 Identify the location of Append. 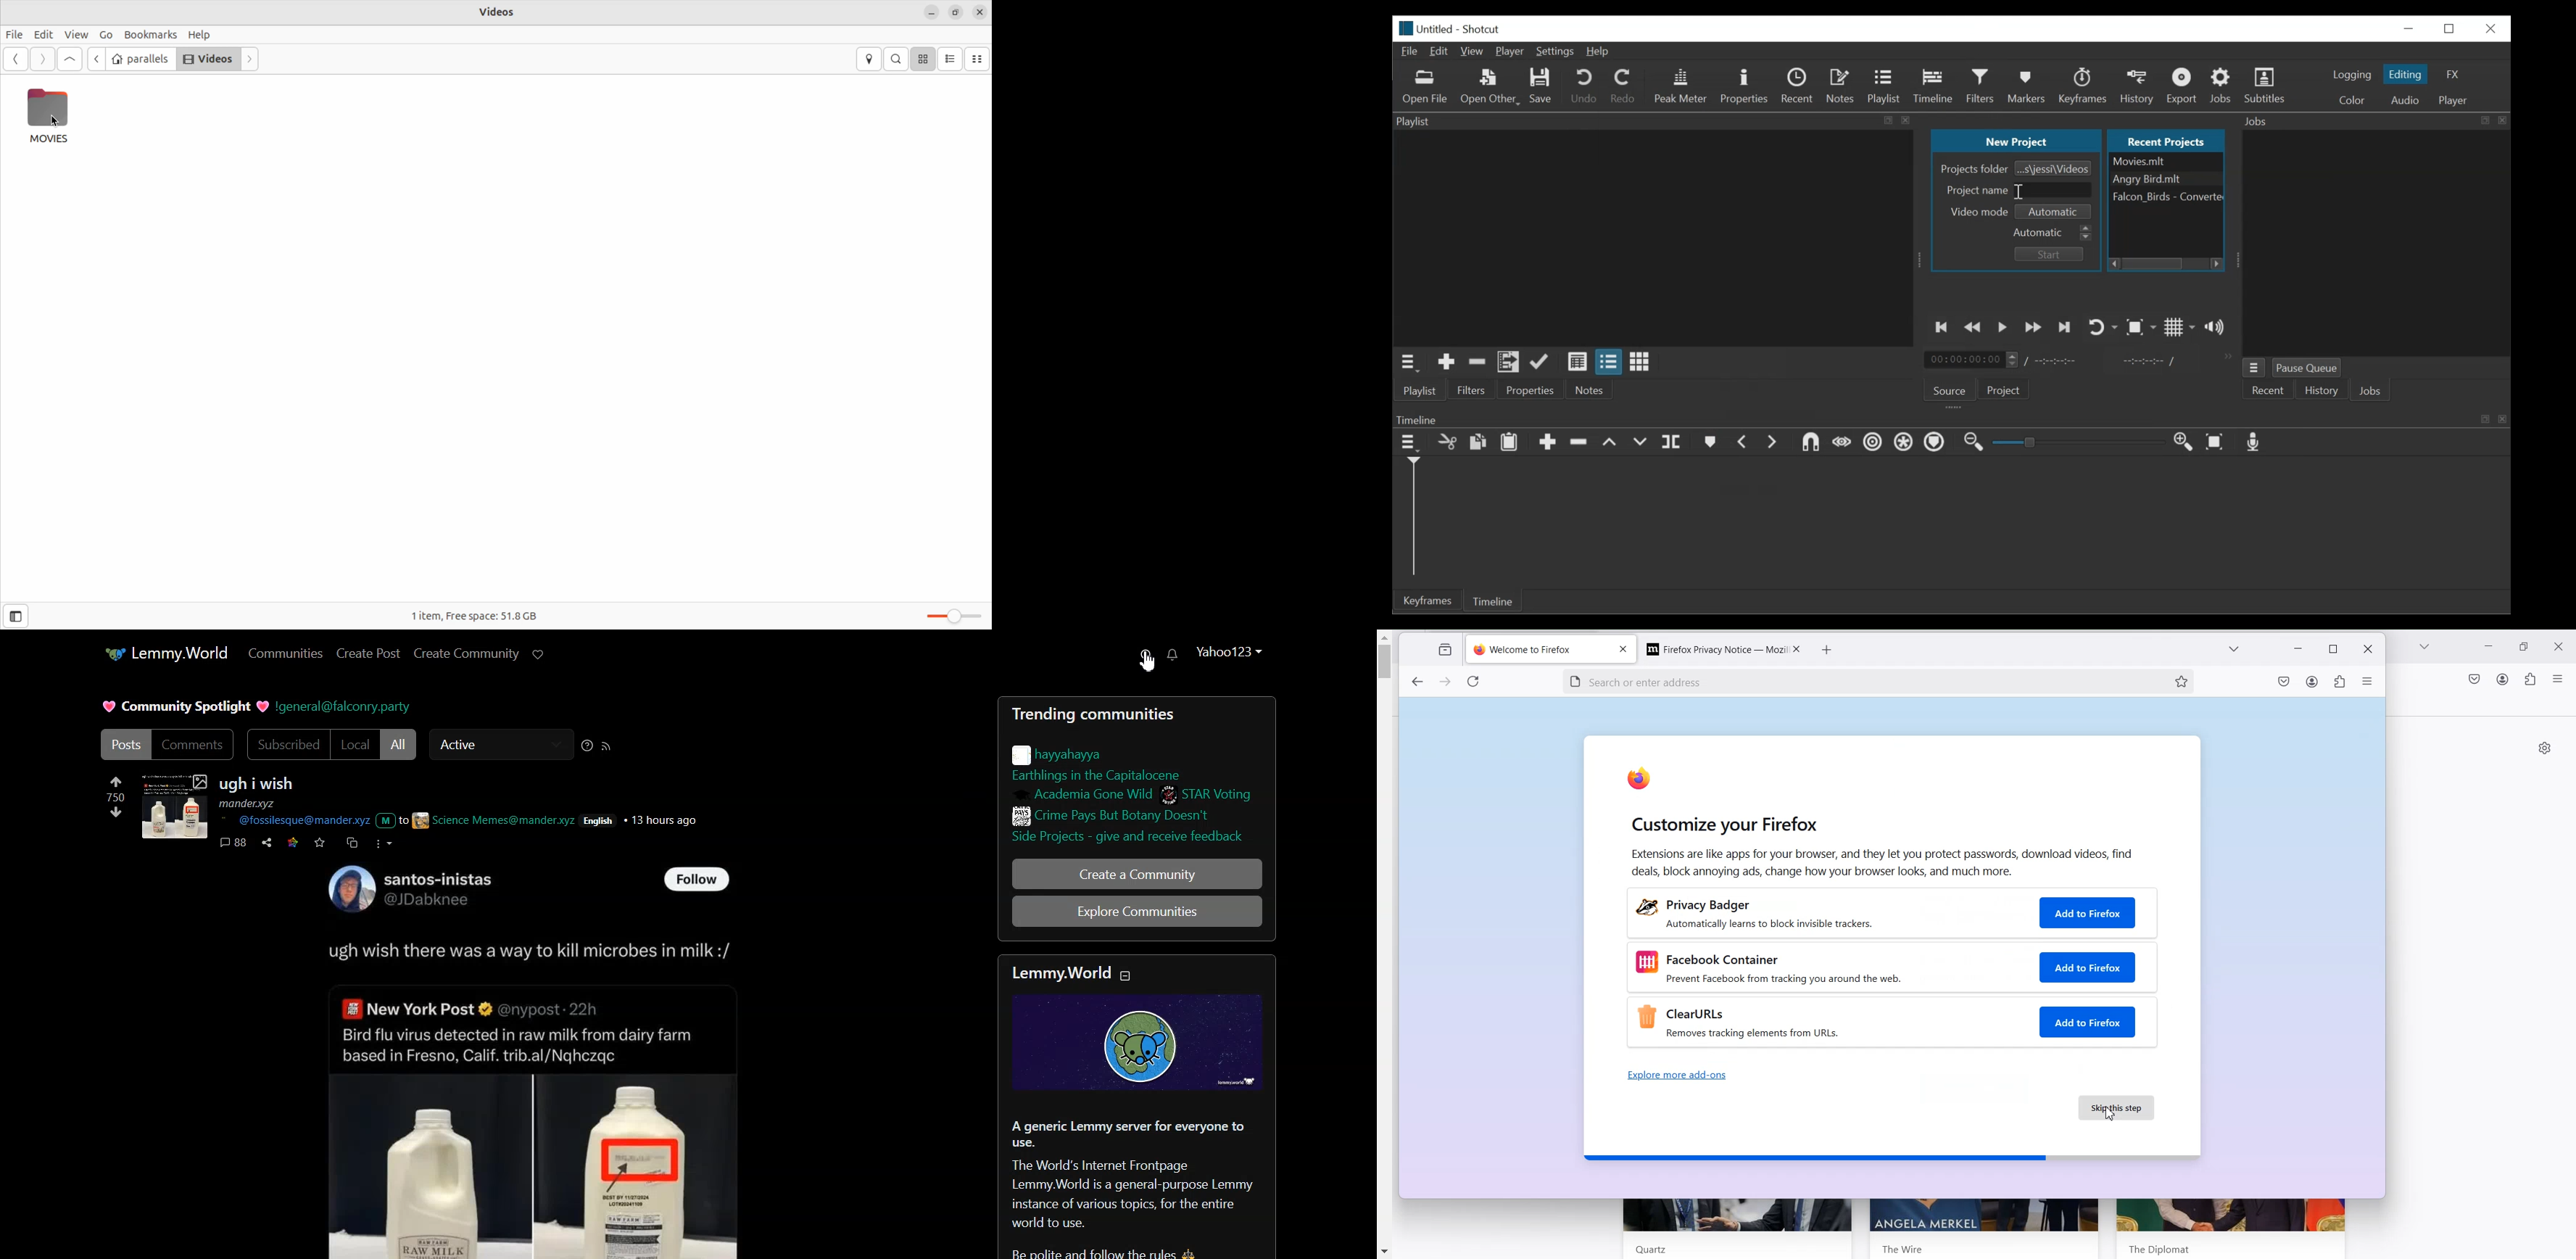
(1547, 442).